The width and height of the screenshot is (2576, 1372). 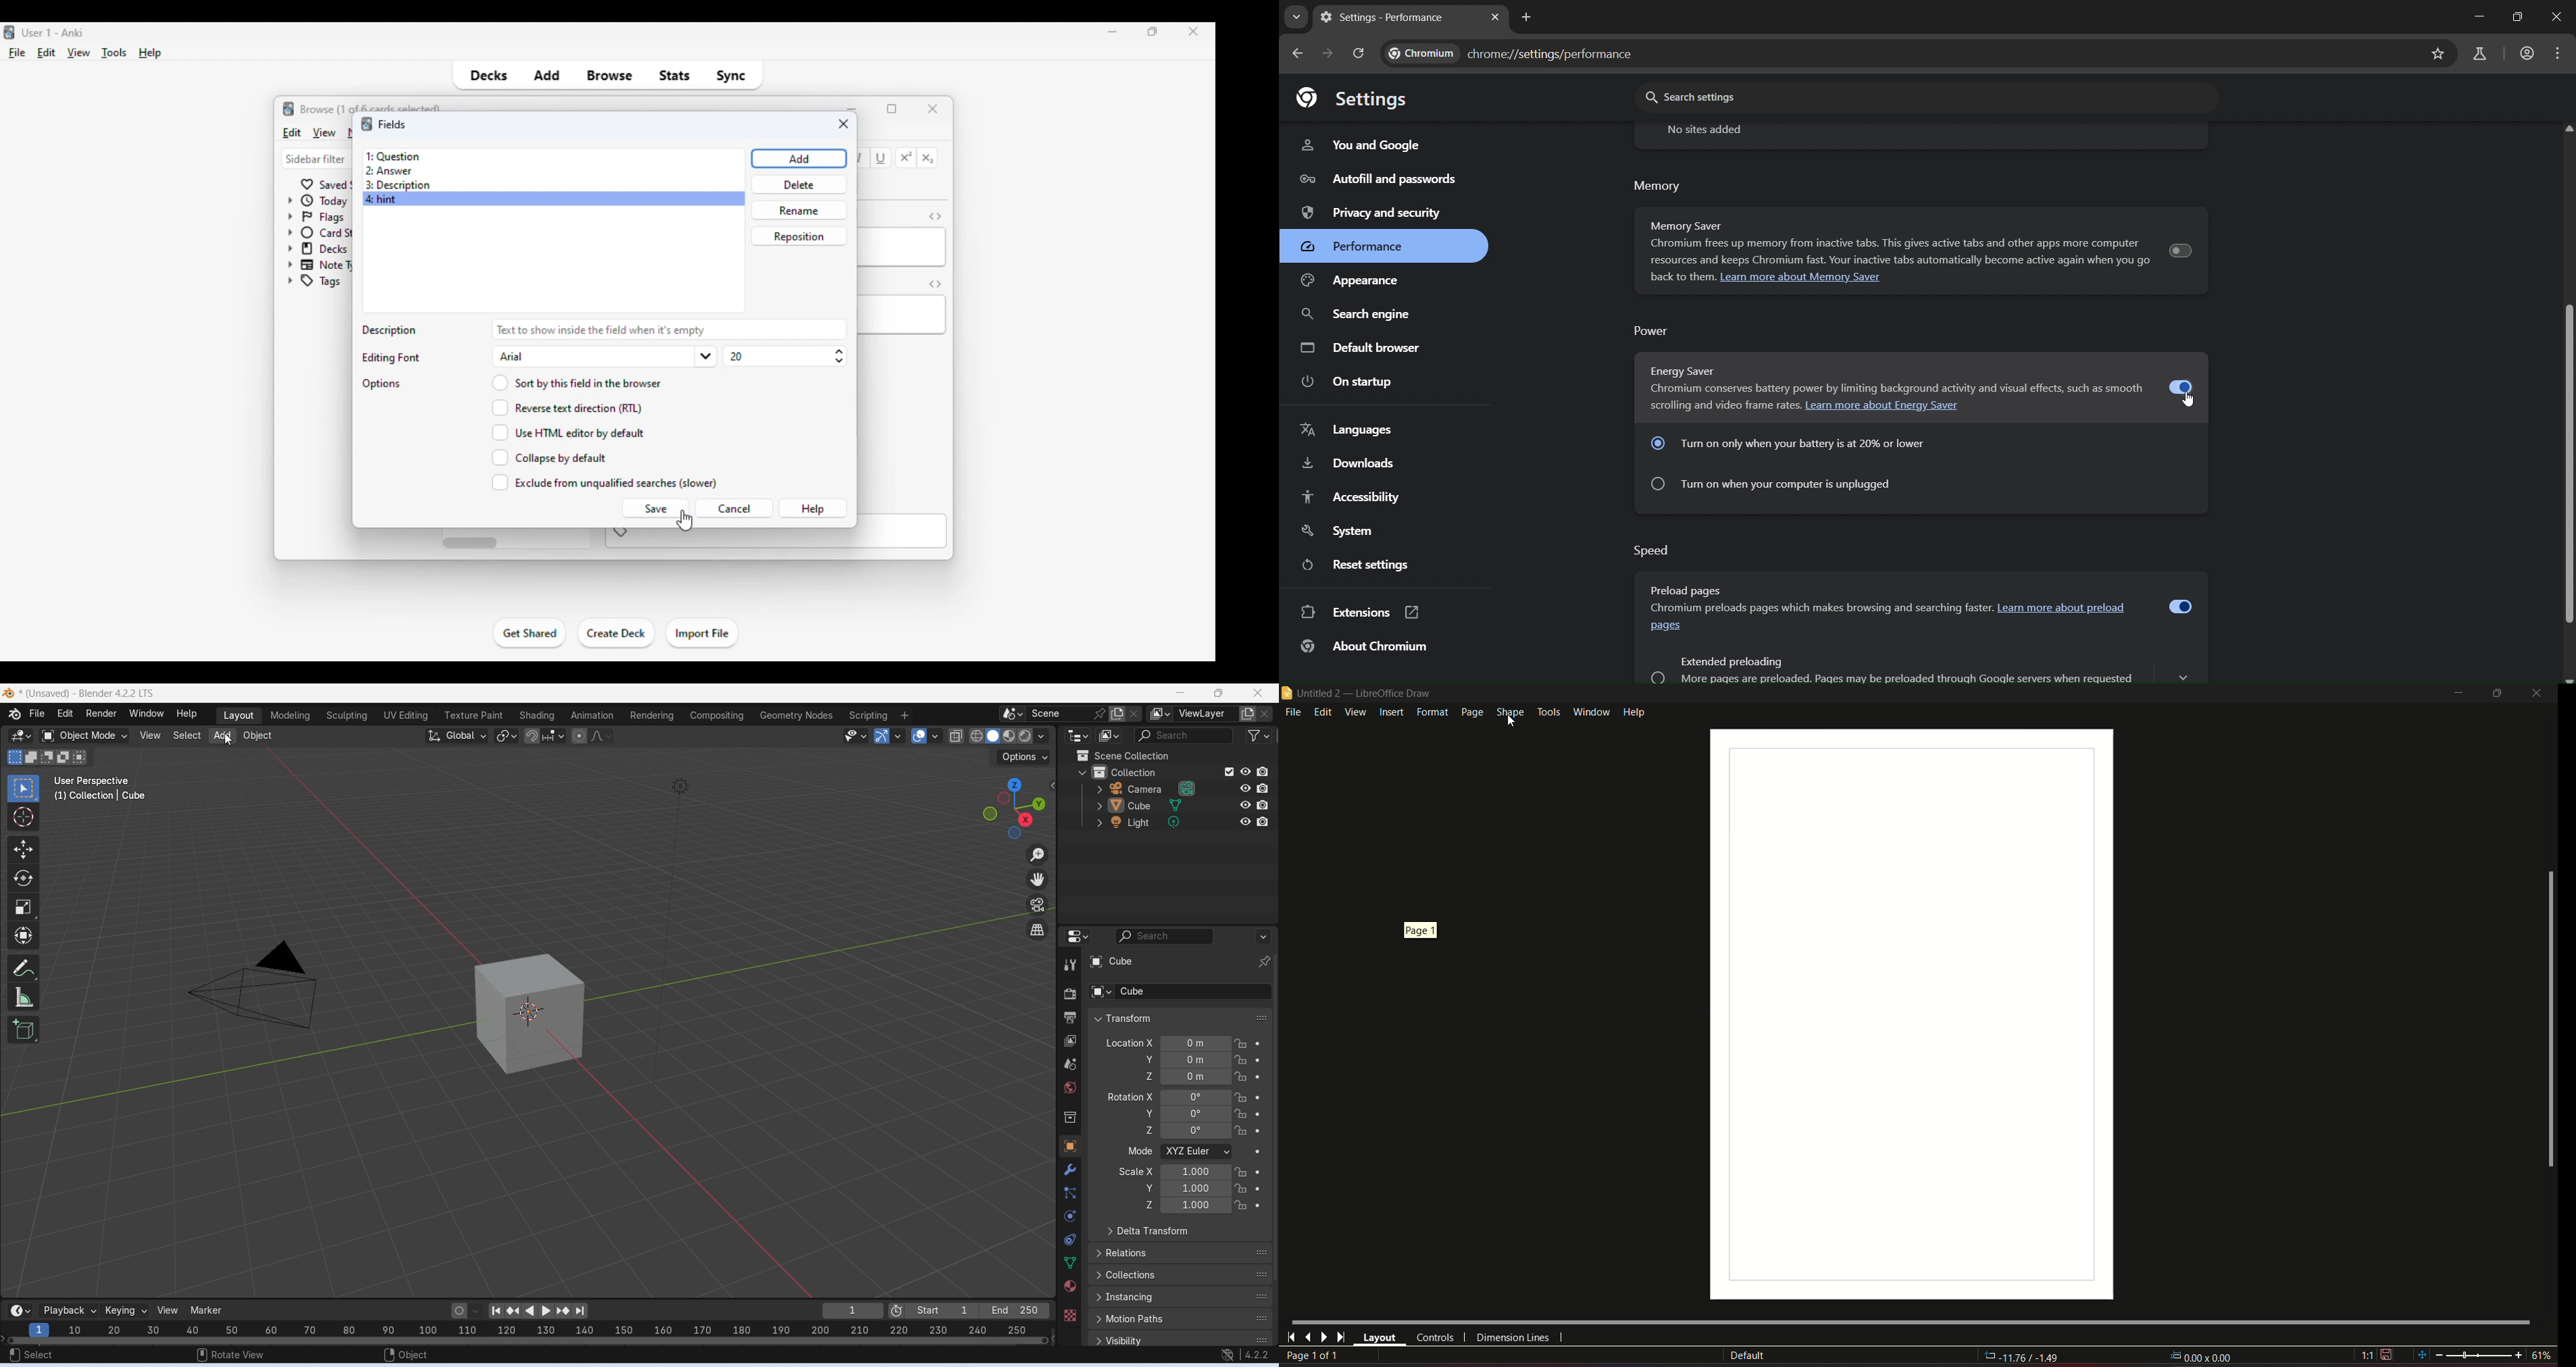 What do you see at coordinates (2554, 16) in the screenshot?
I see `close` at bounding box center [2554, 16].